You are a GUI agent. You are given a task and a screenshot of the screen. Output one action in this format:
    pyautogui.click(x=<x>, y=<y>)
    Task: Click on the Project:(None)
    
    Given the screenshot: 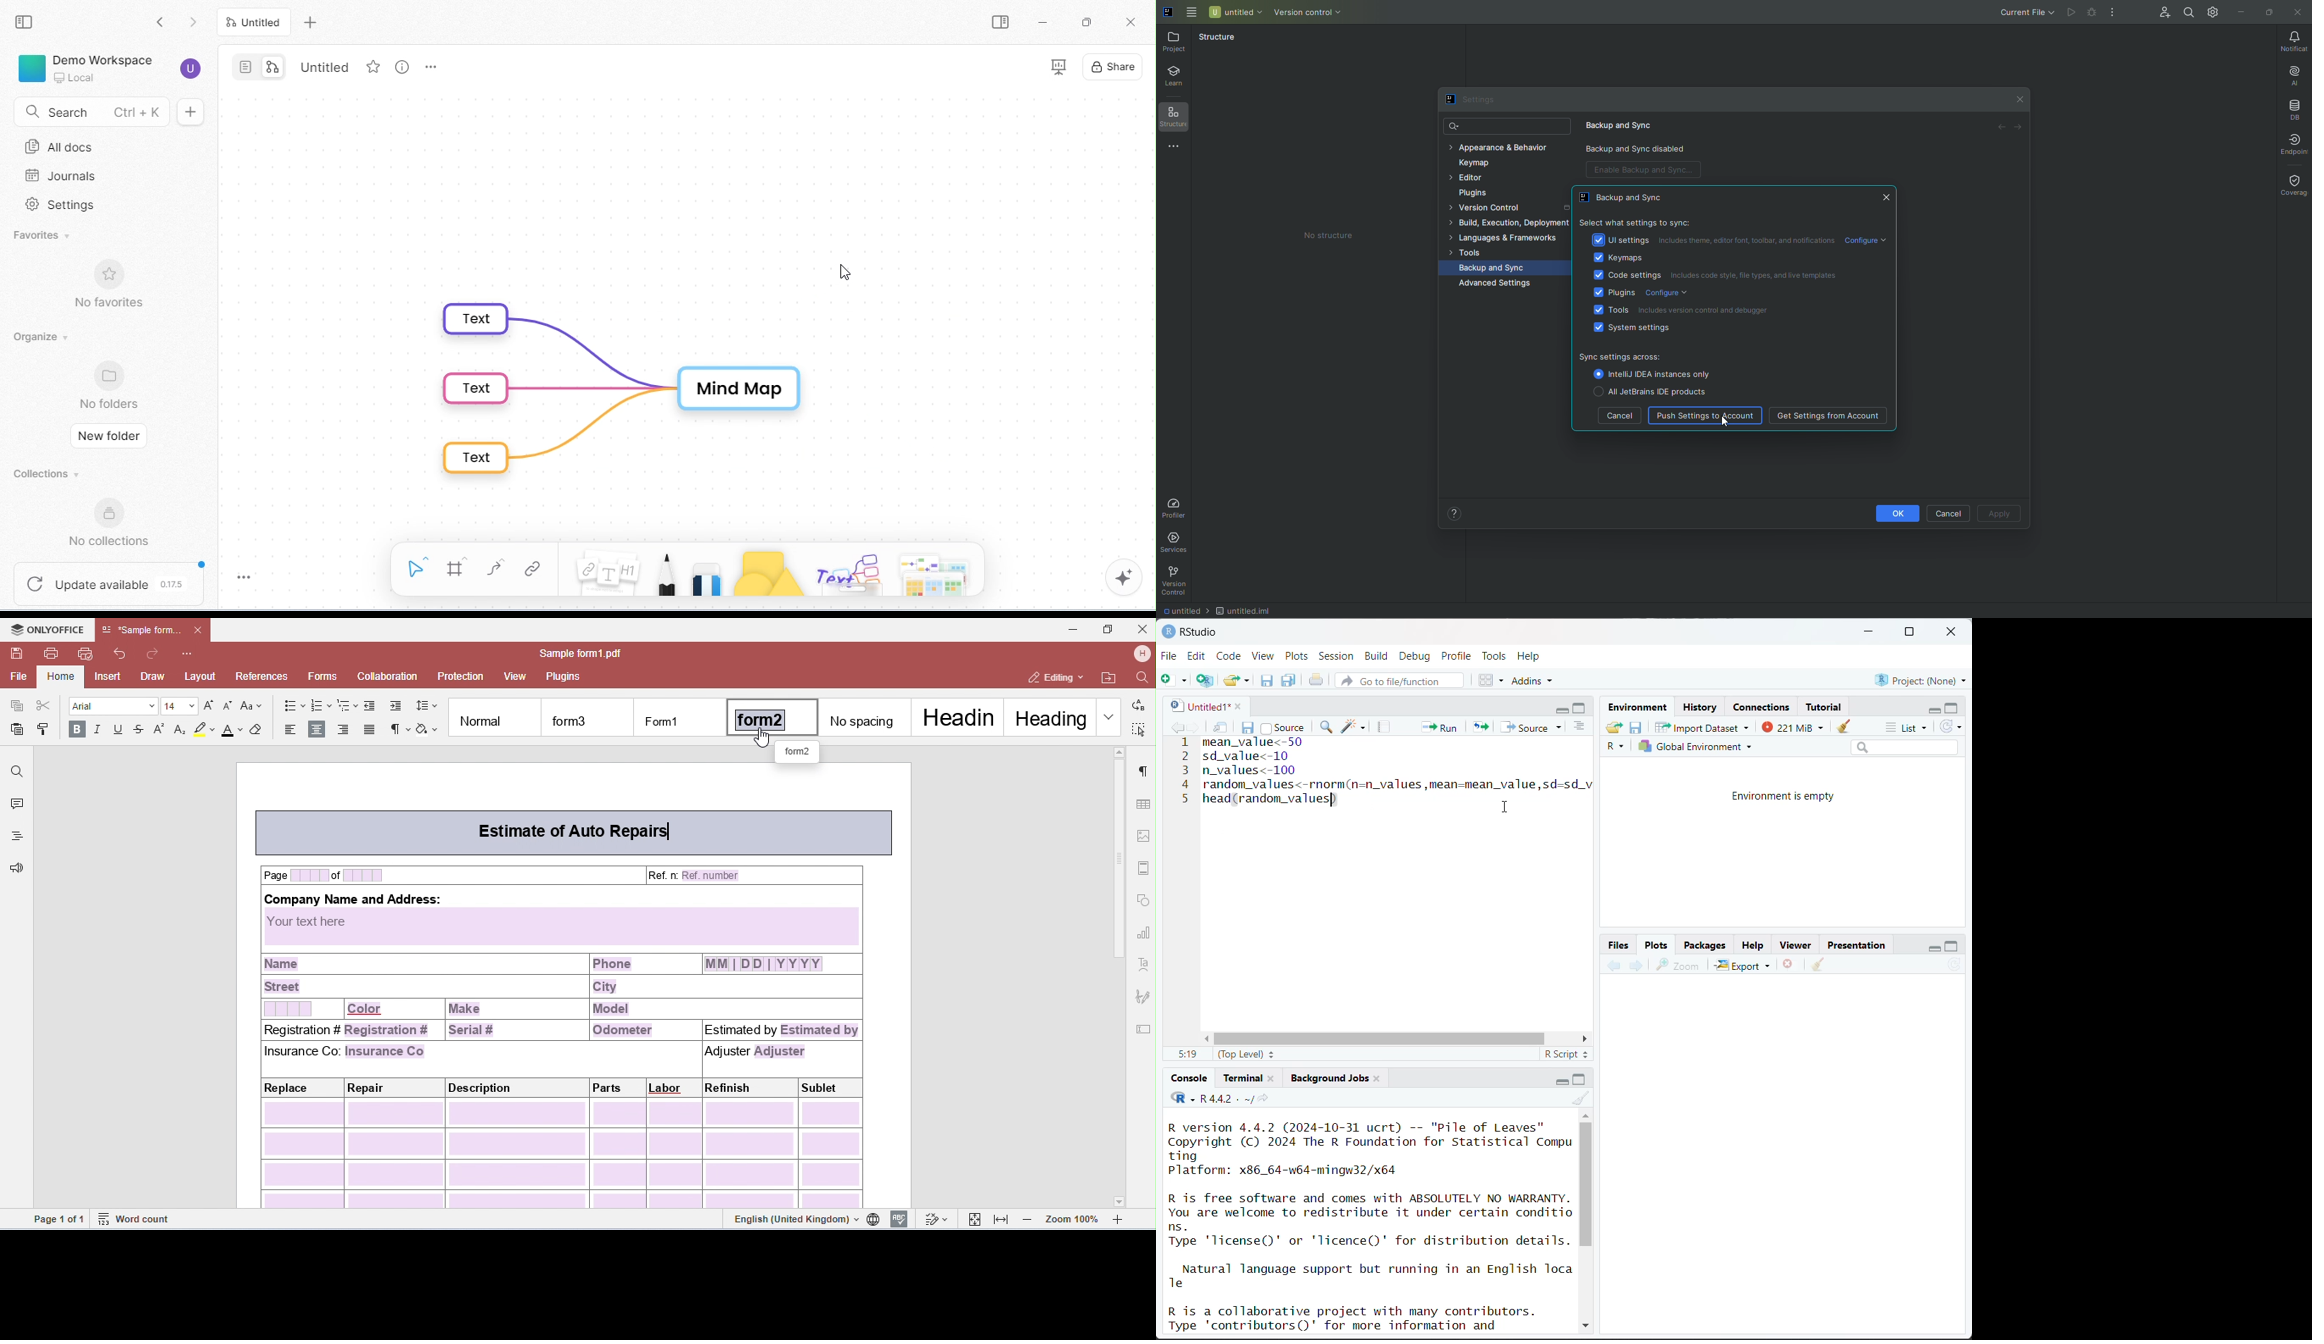 What is the action you would take?
    pyautogui.click(x=1920, y=679)
    